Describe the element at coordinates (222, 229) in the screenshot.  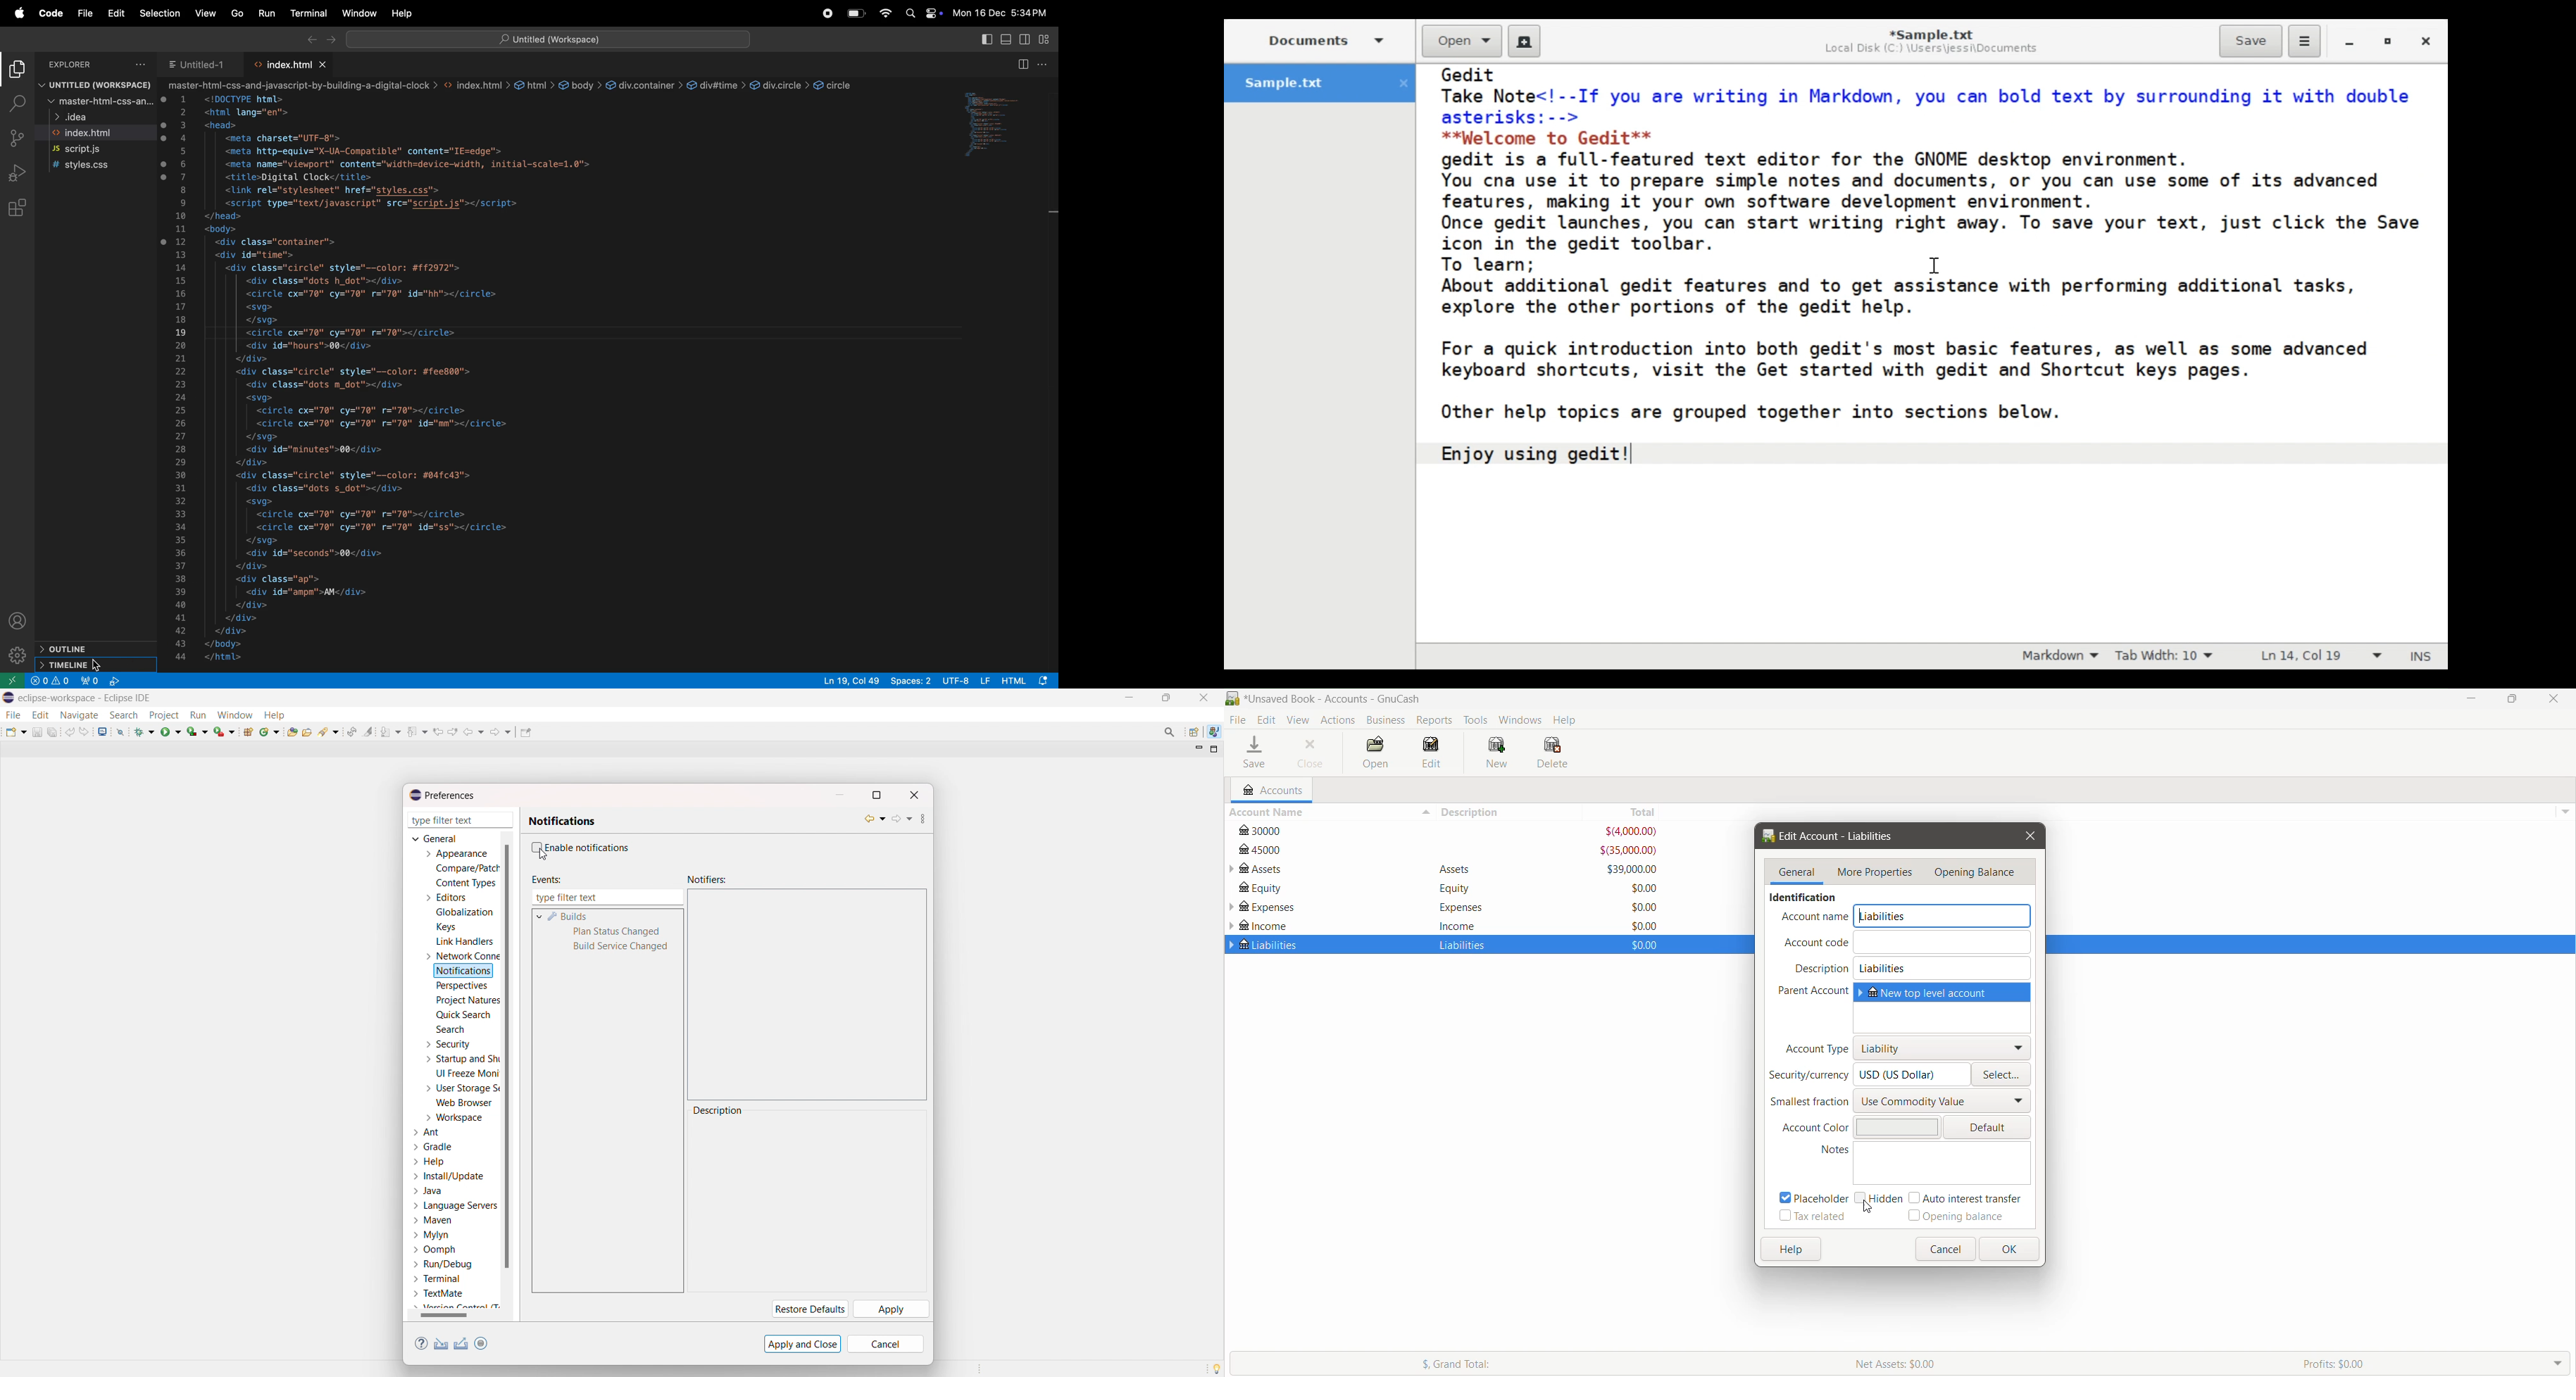
I see `<body>` at that location.